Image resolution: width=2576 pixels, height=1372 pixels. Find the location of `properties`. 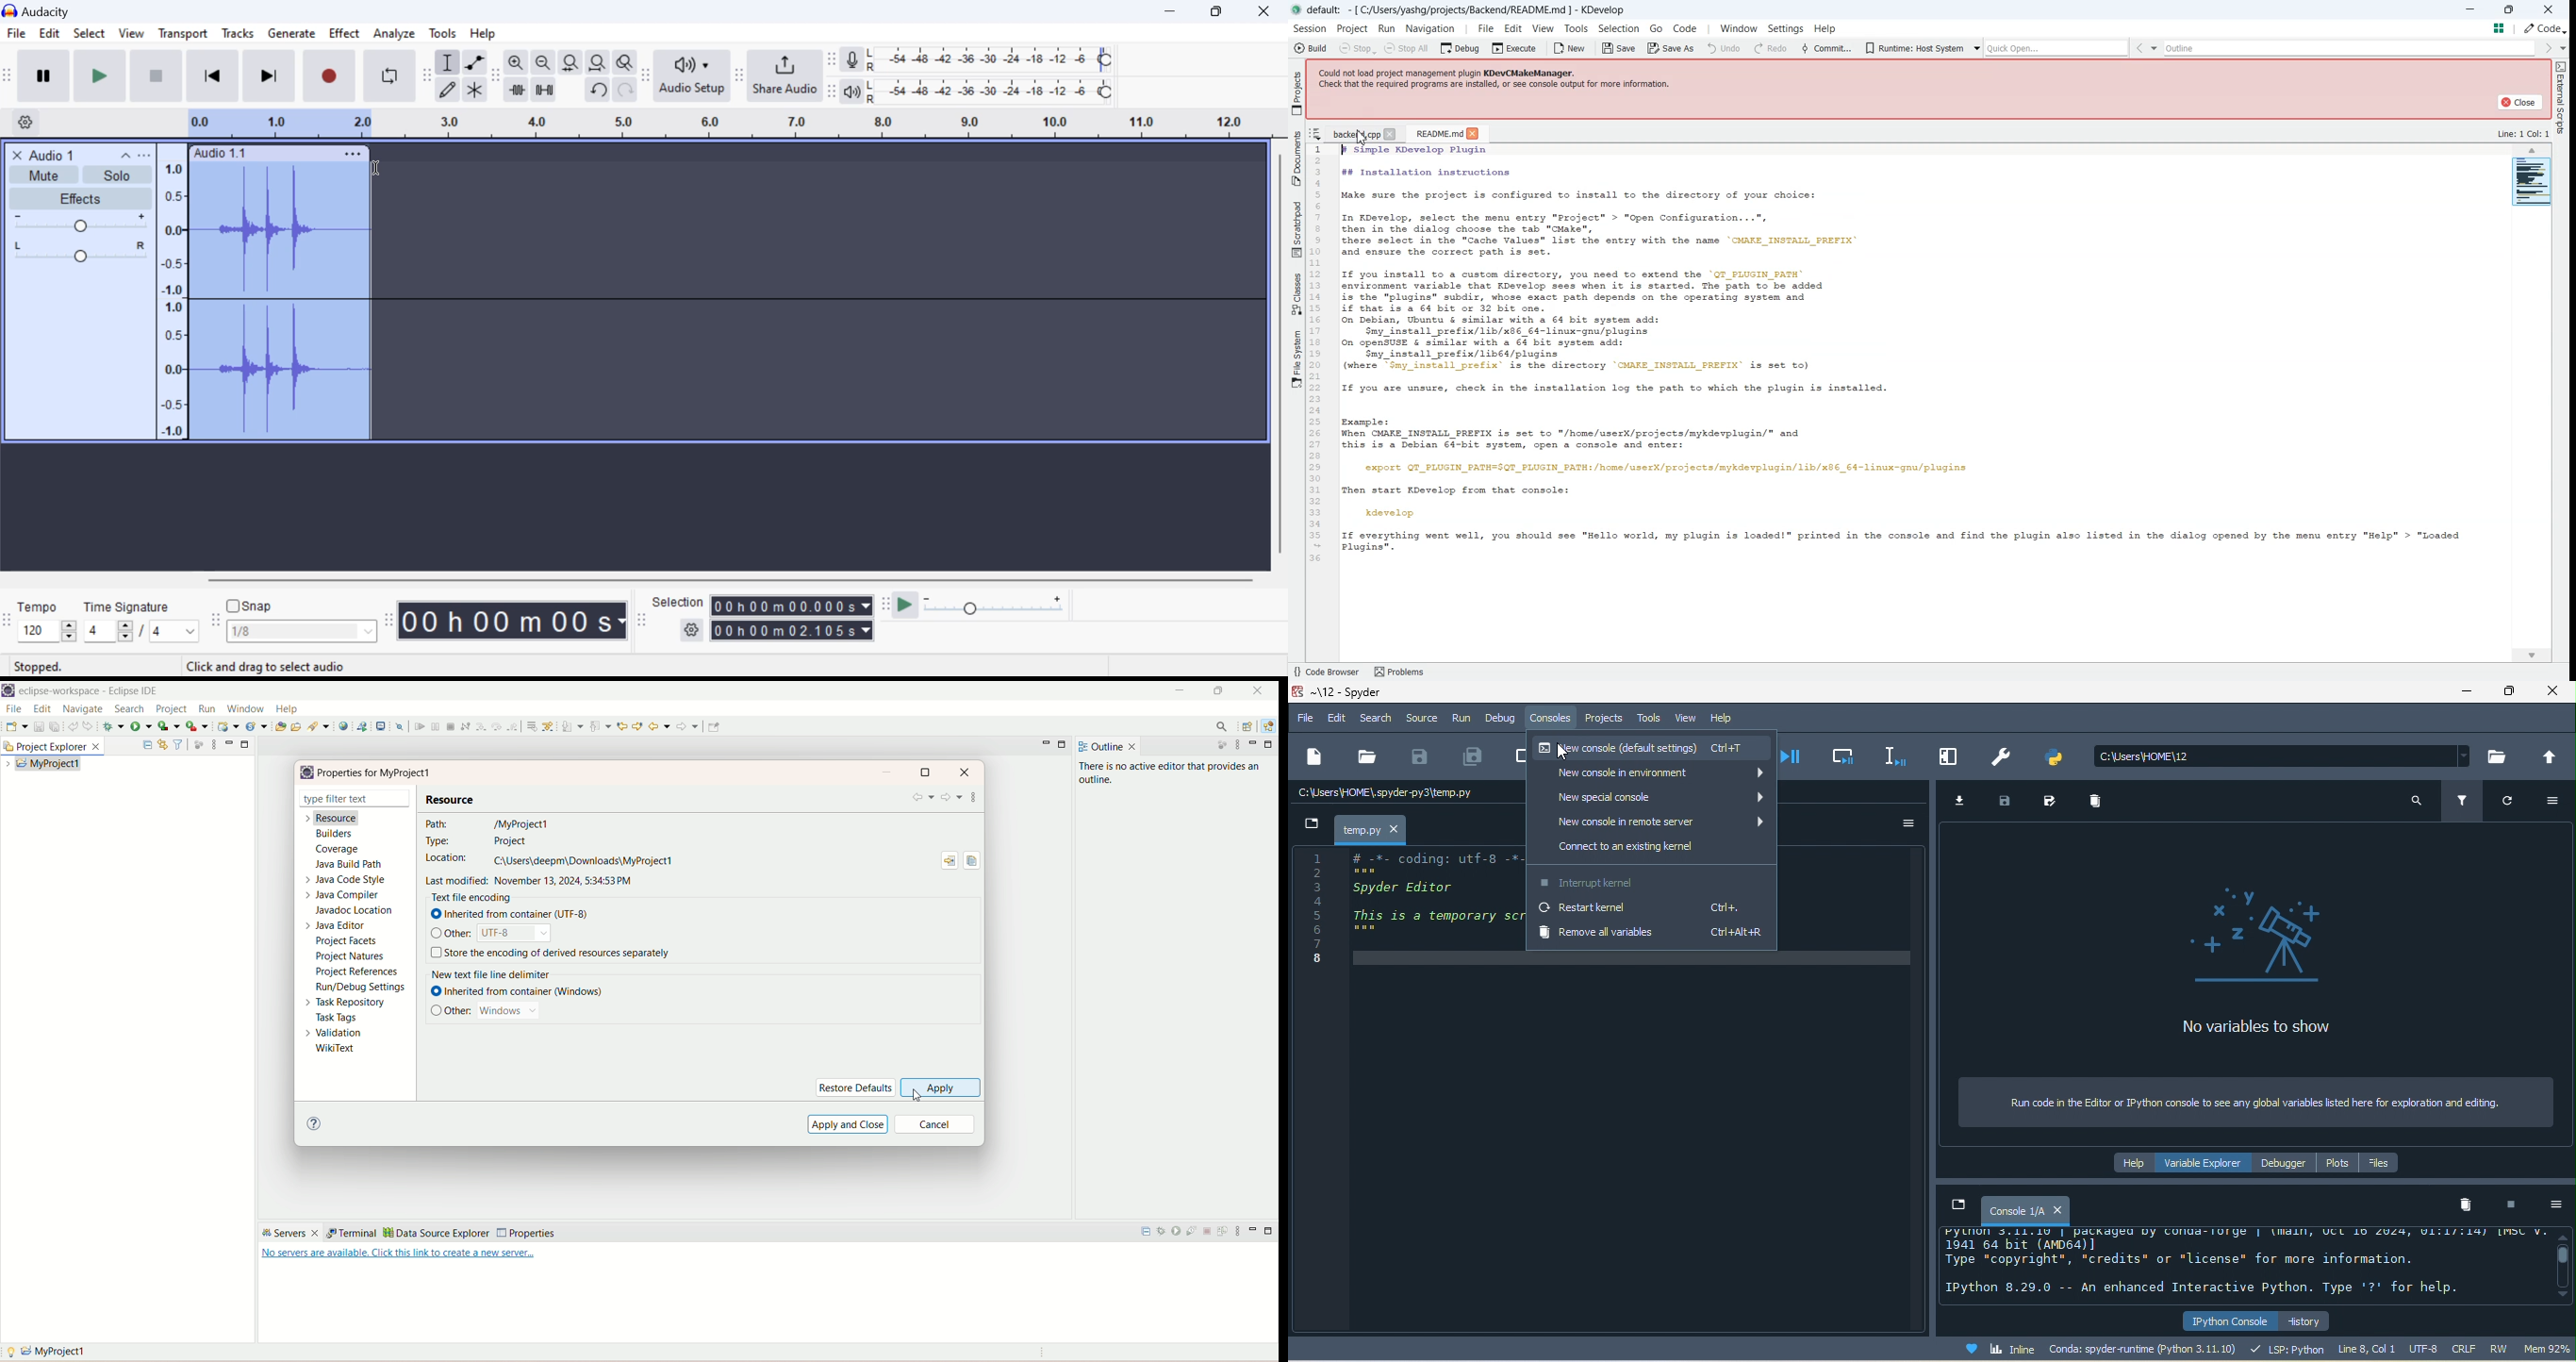

properties is located at coordinates (378, 774).